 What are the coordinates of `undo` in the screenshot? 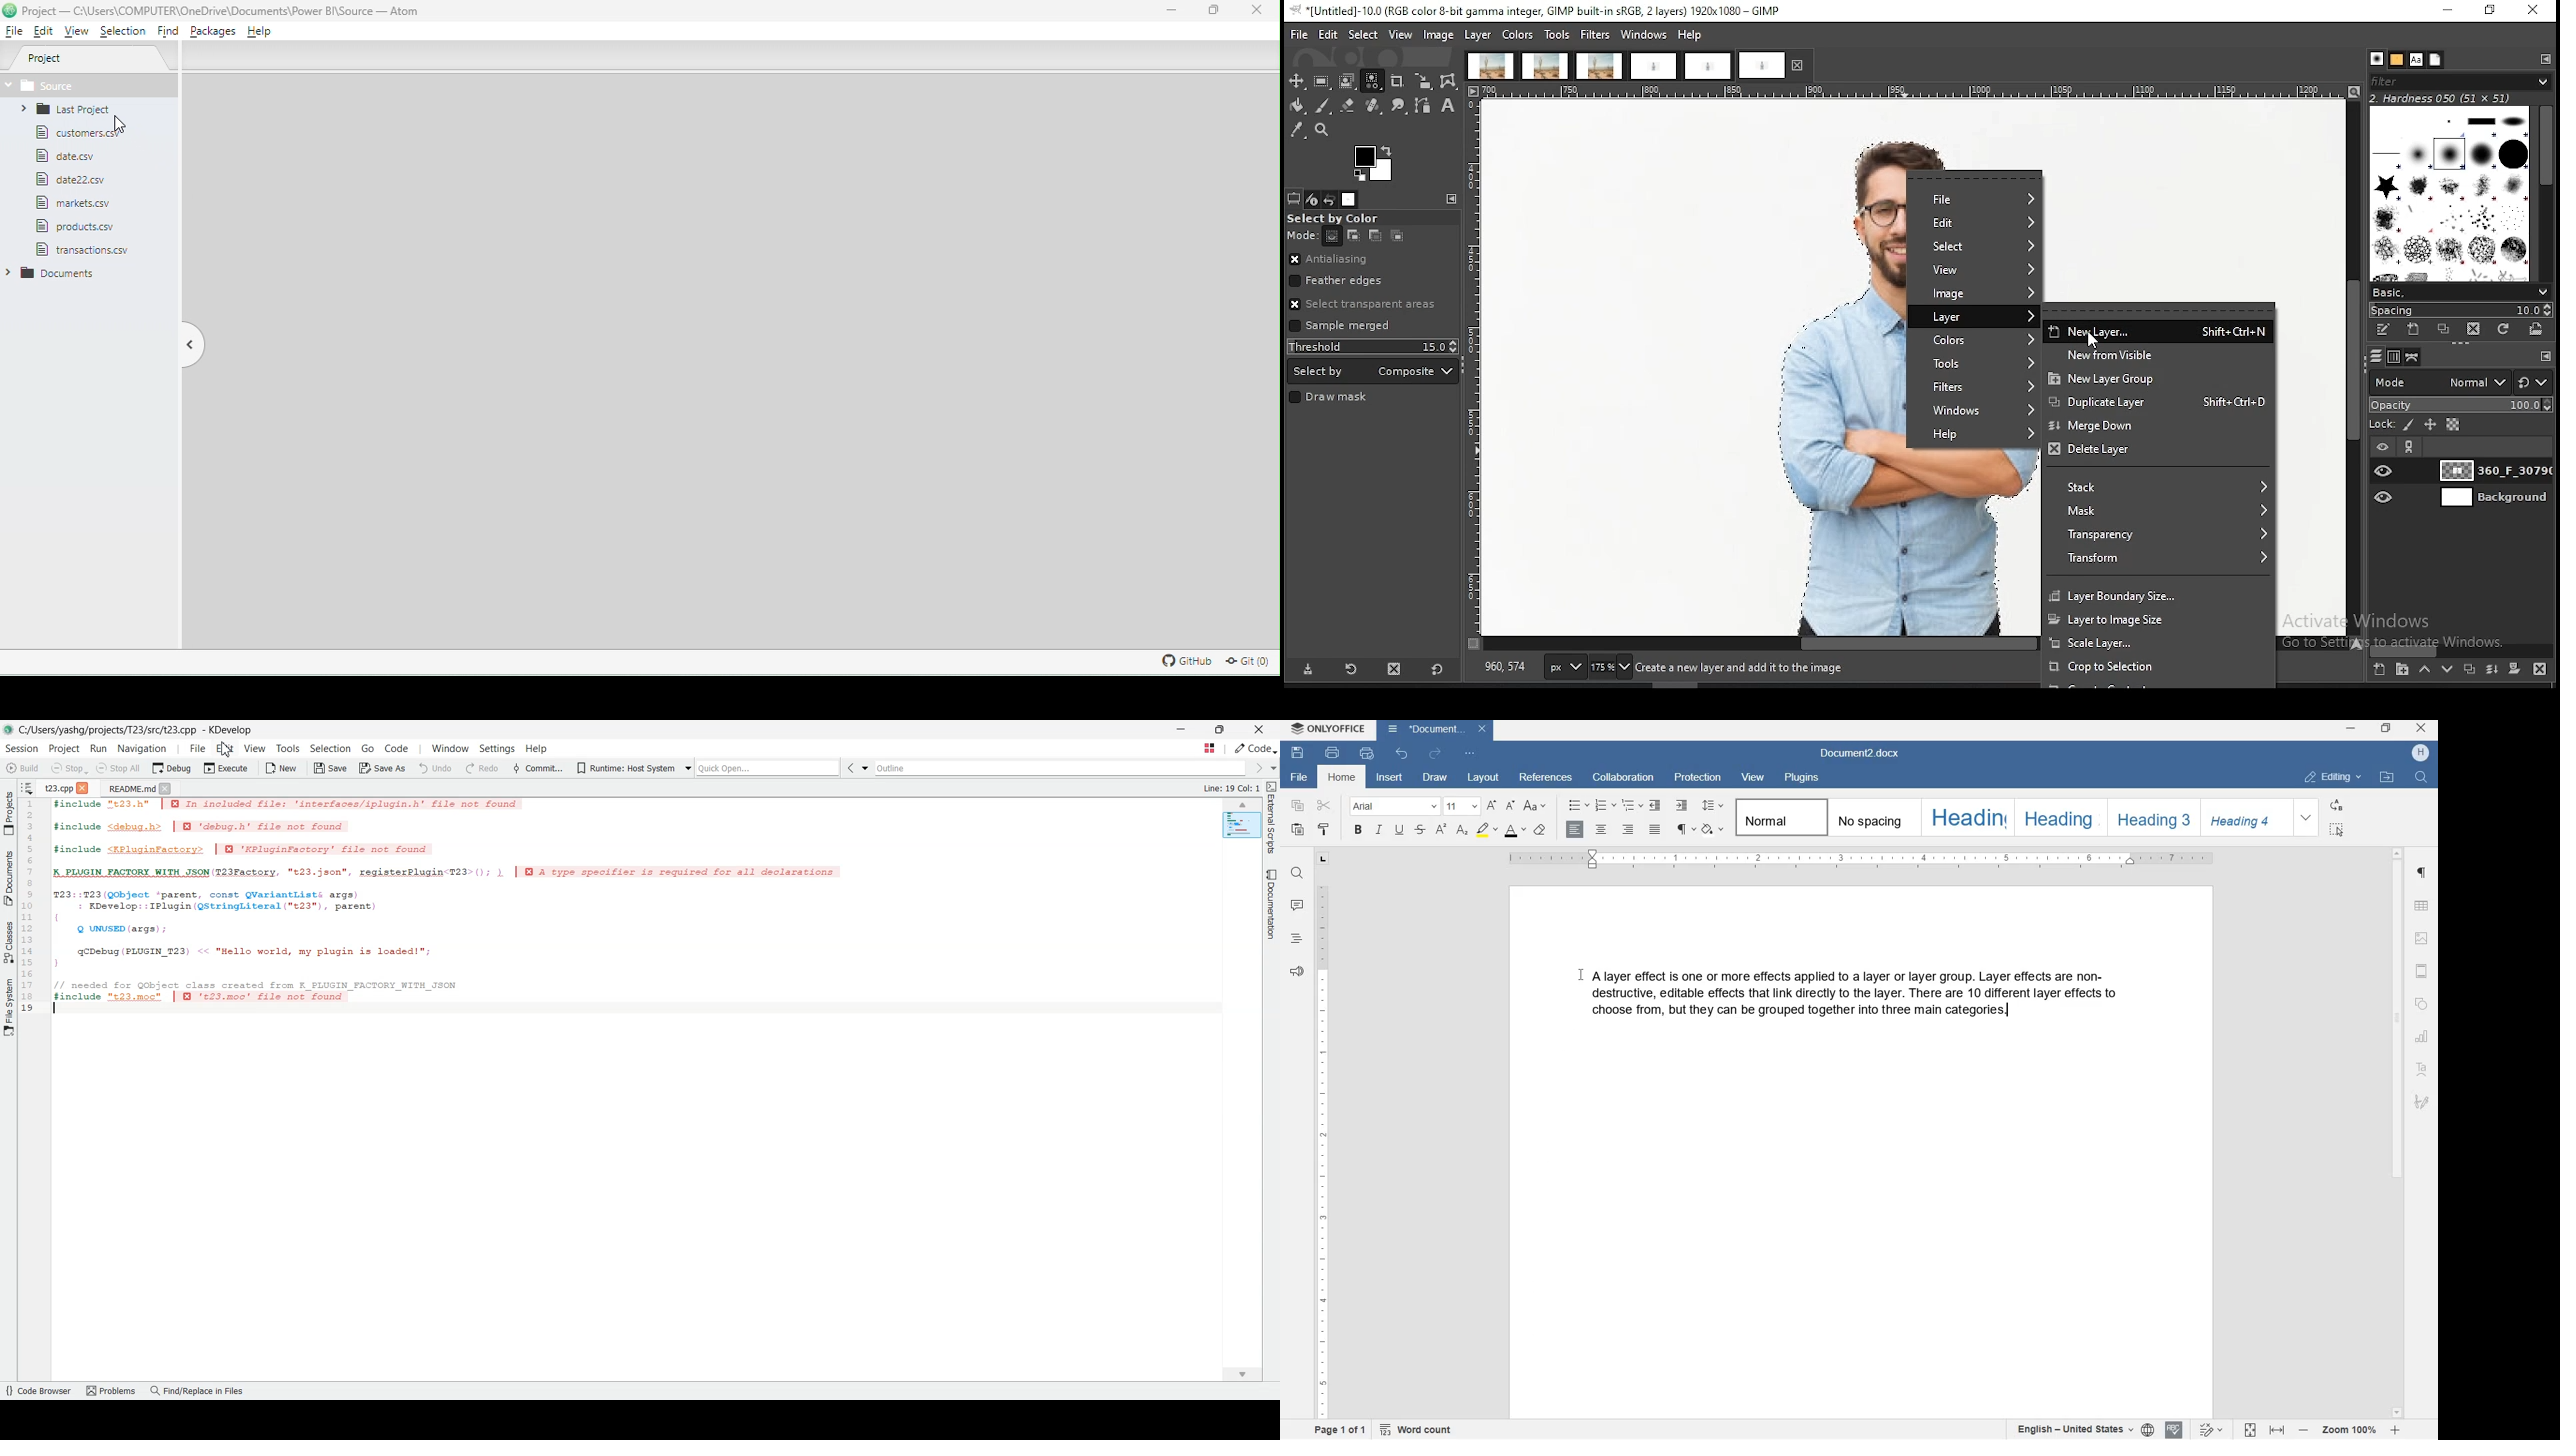 It's located at (1402, 753).